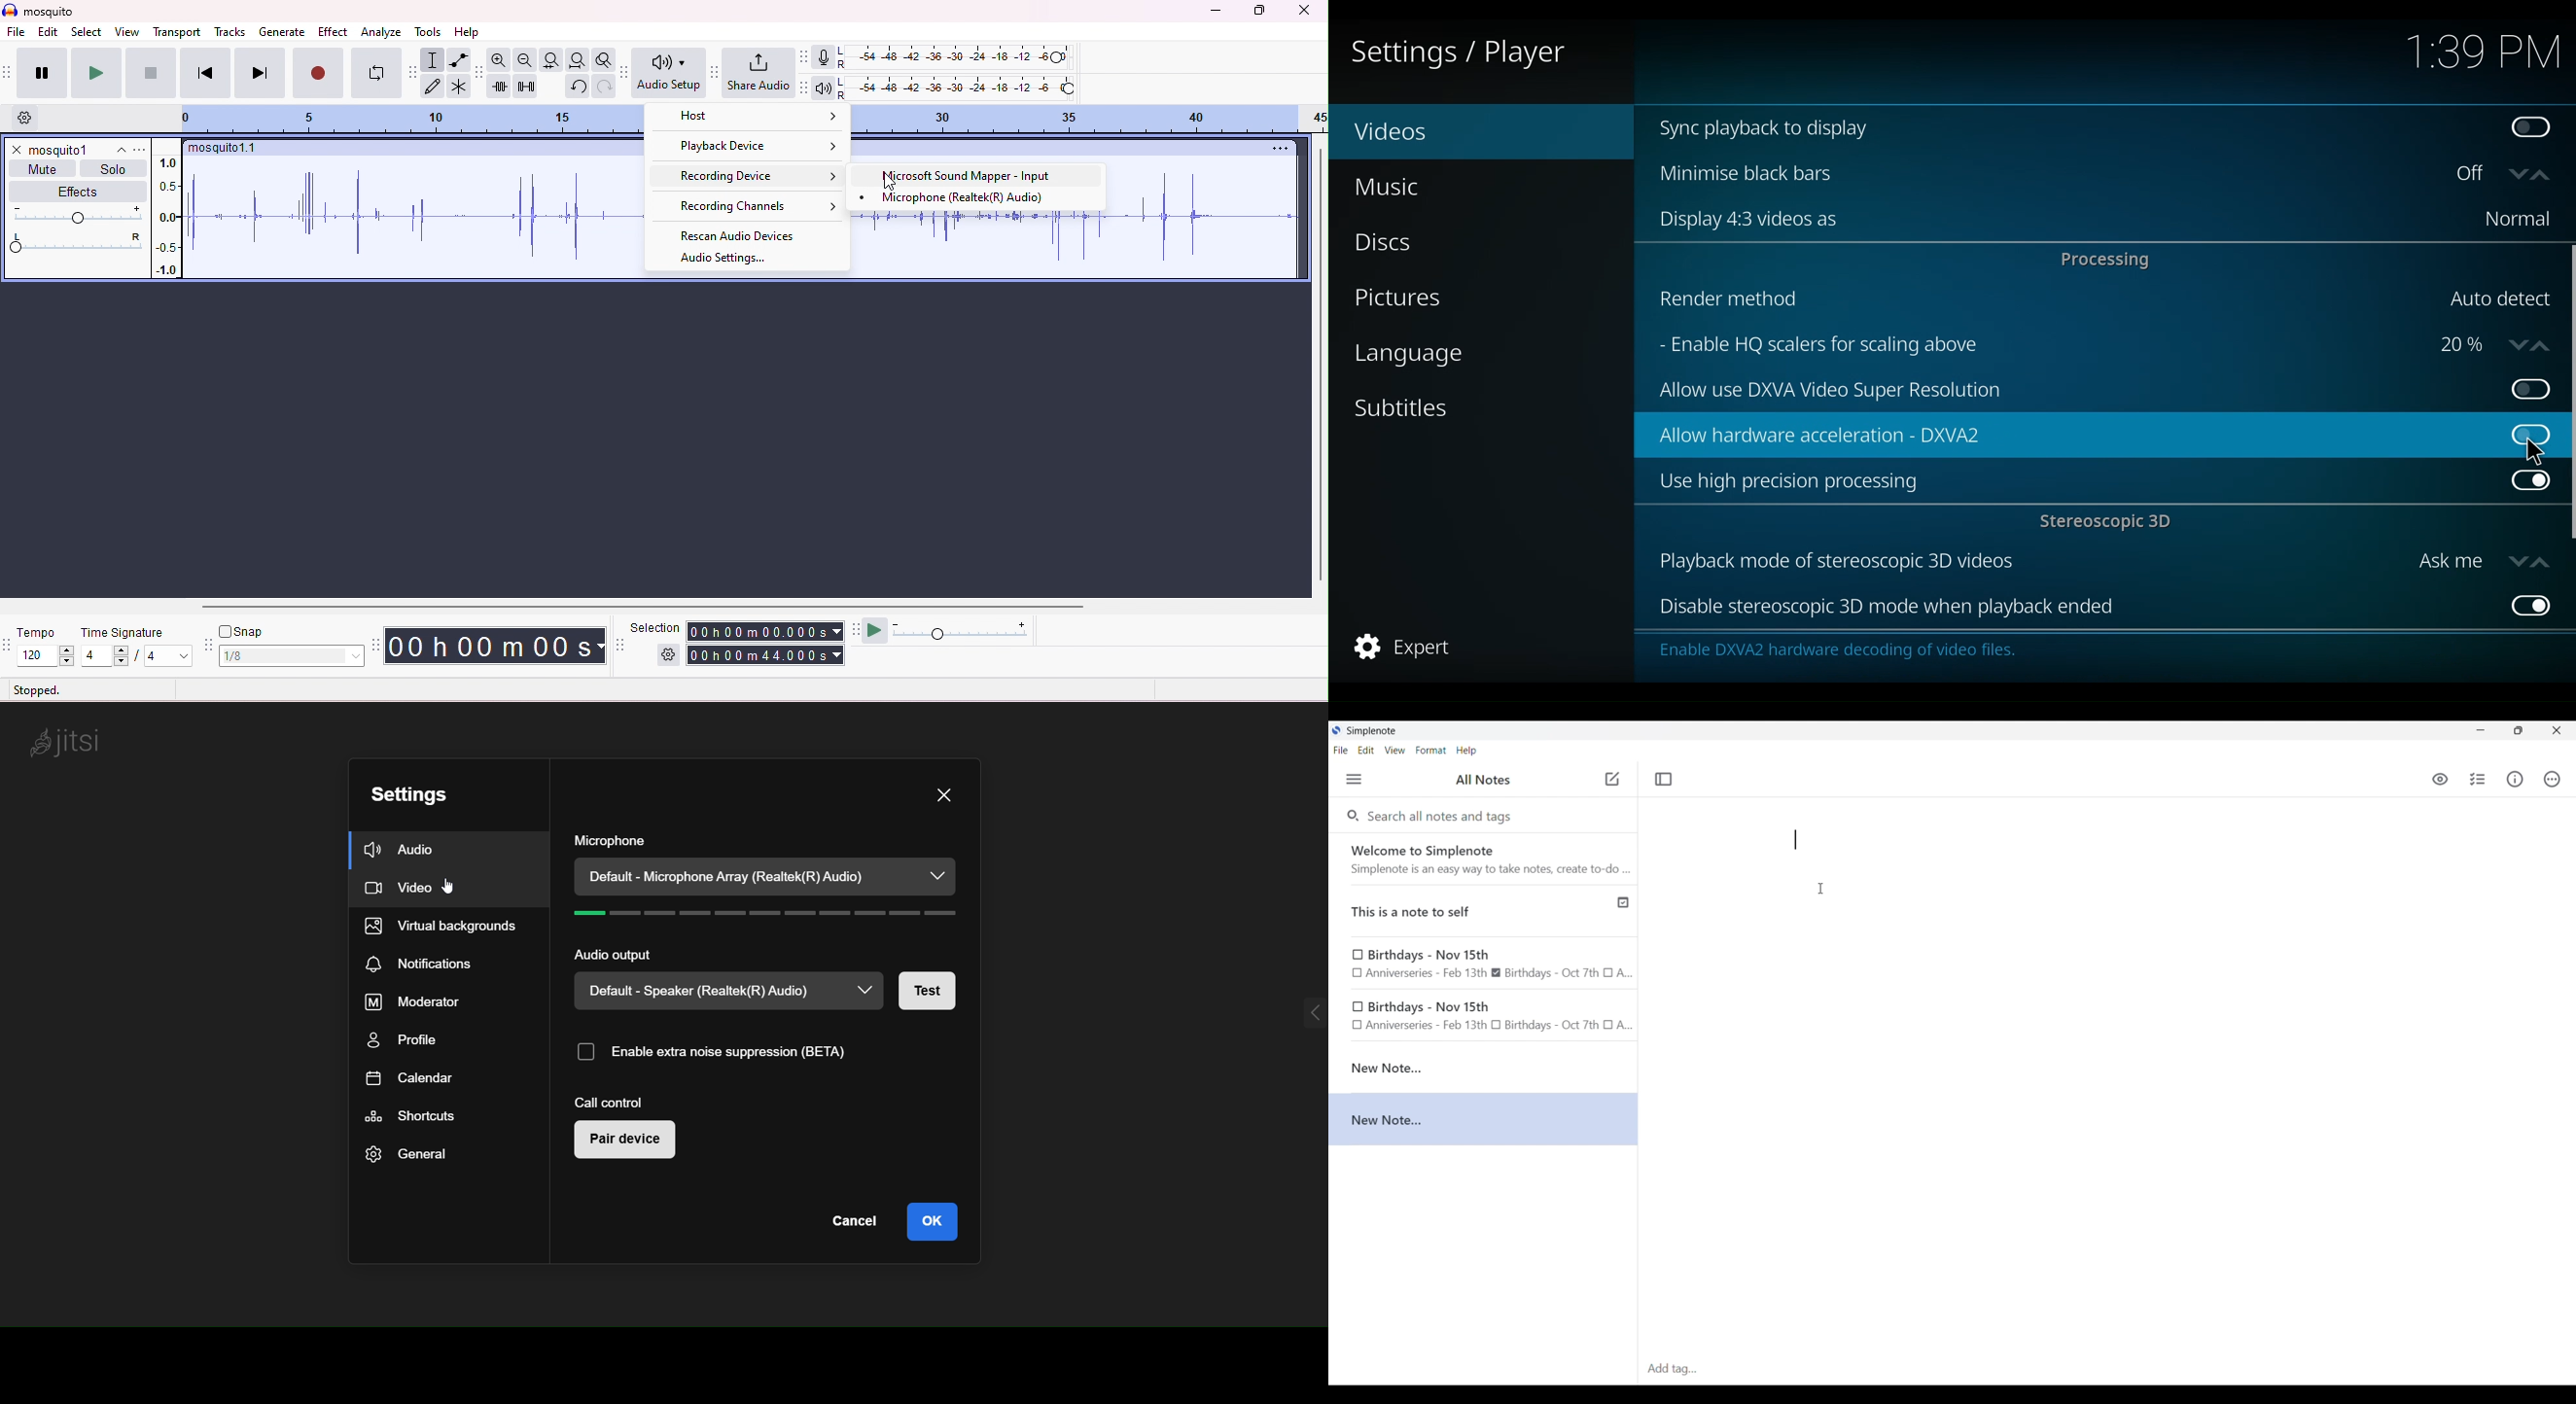 The width and height of the screenshot is (2576, 1428). I want to click on up, so click(2543, 343).